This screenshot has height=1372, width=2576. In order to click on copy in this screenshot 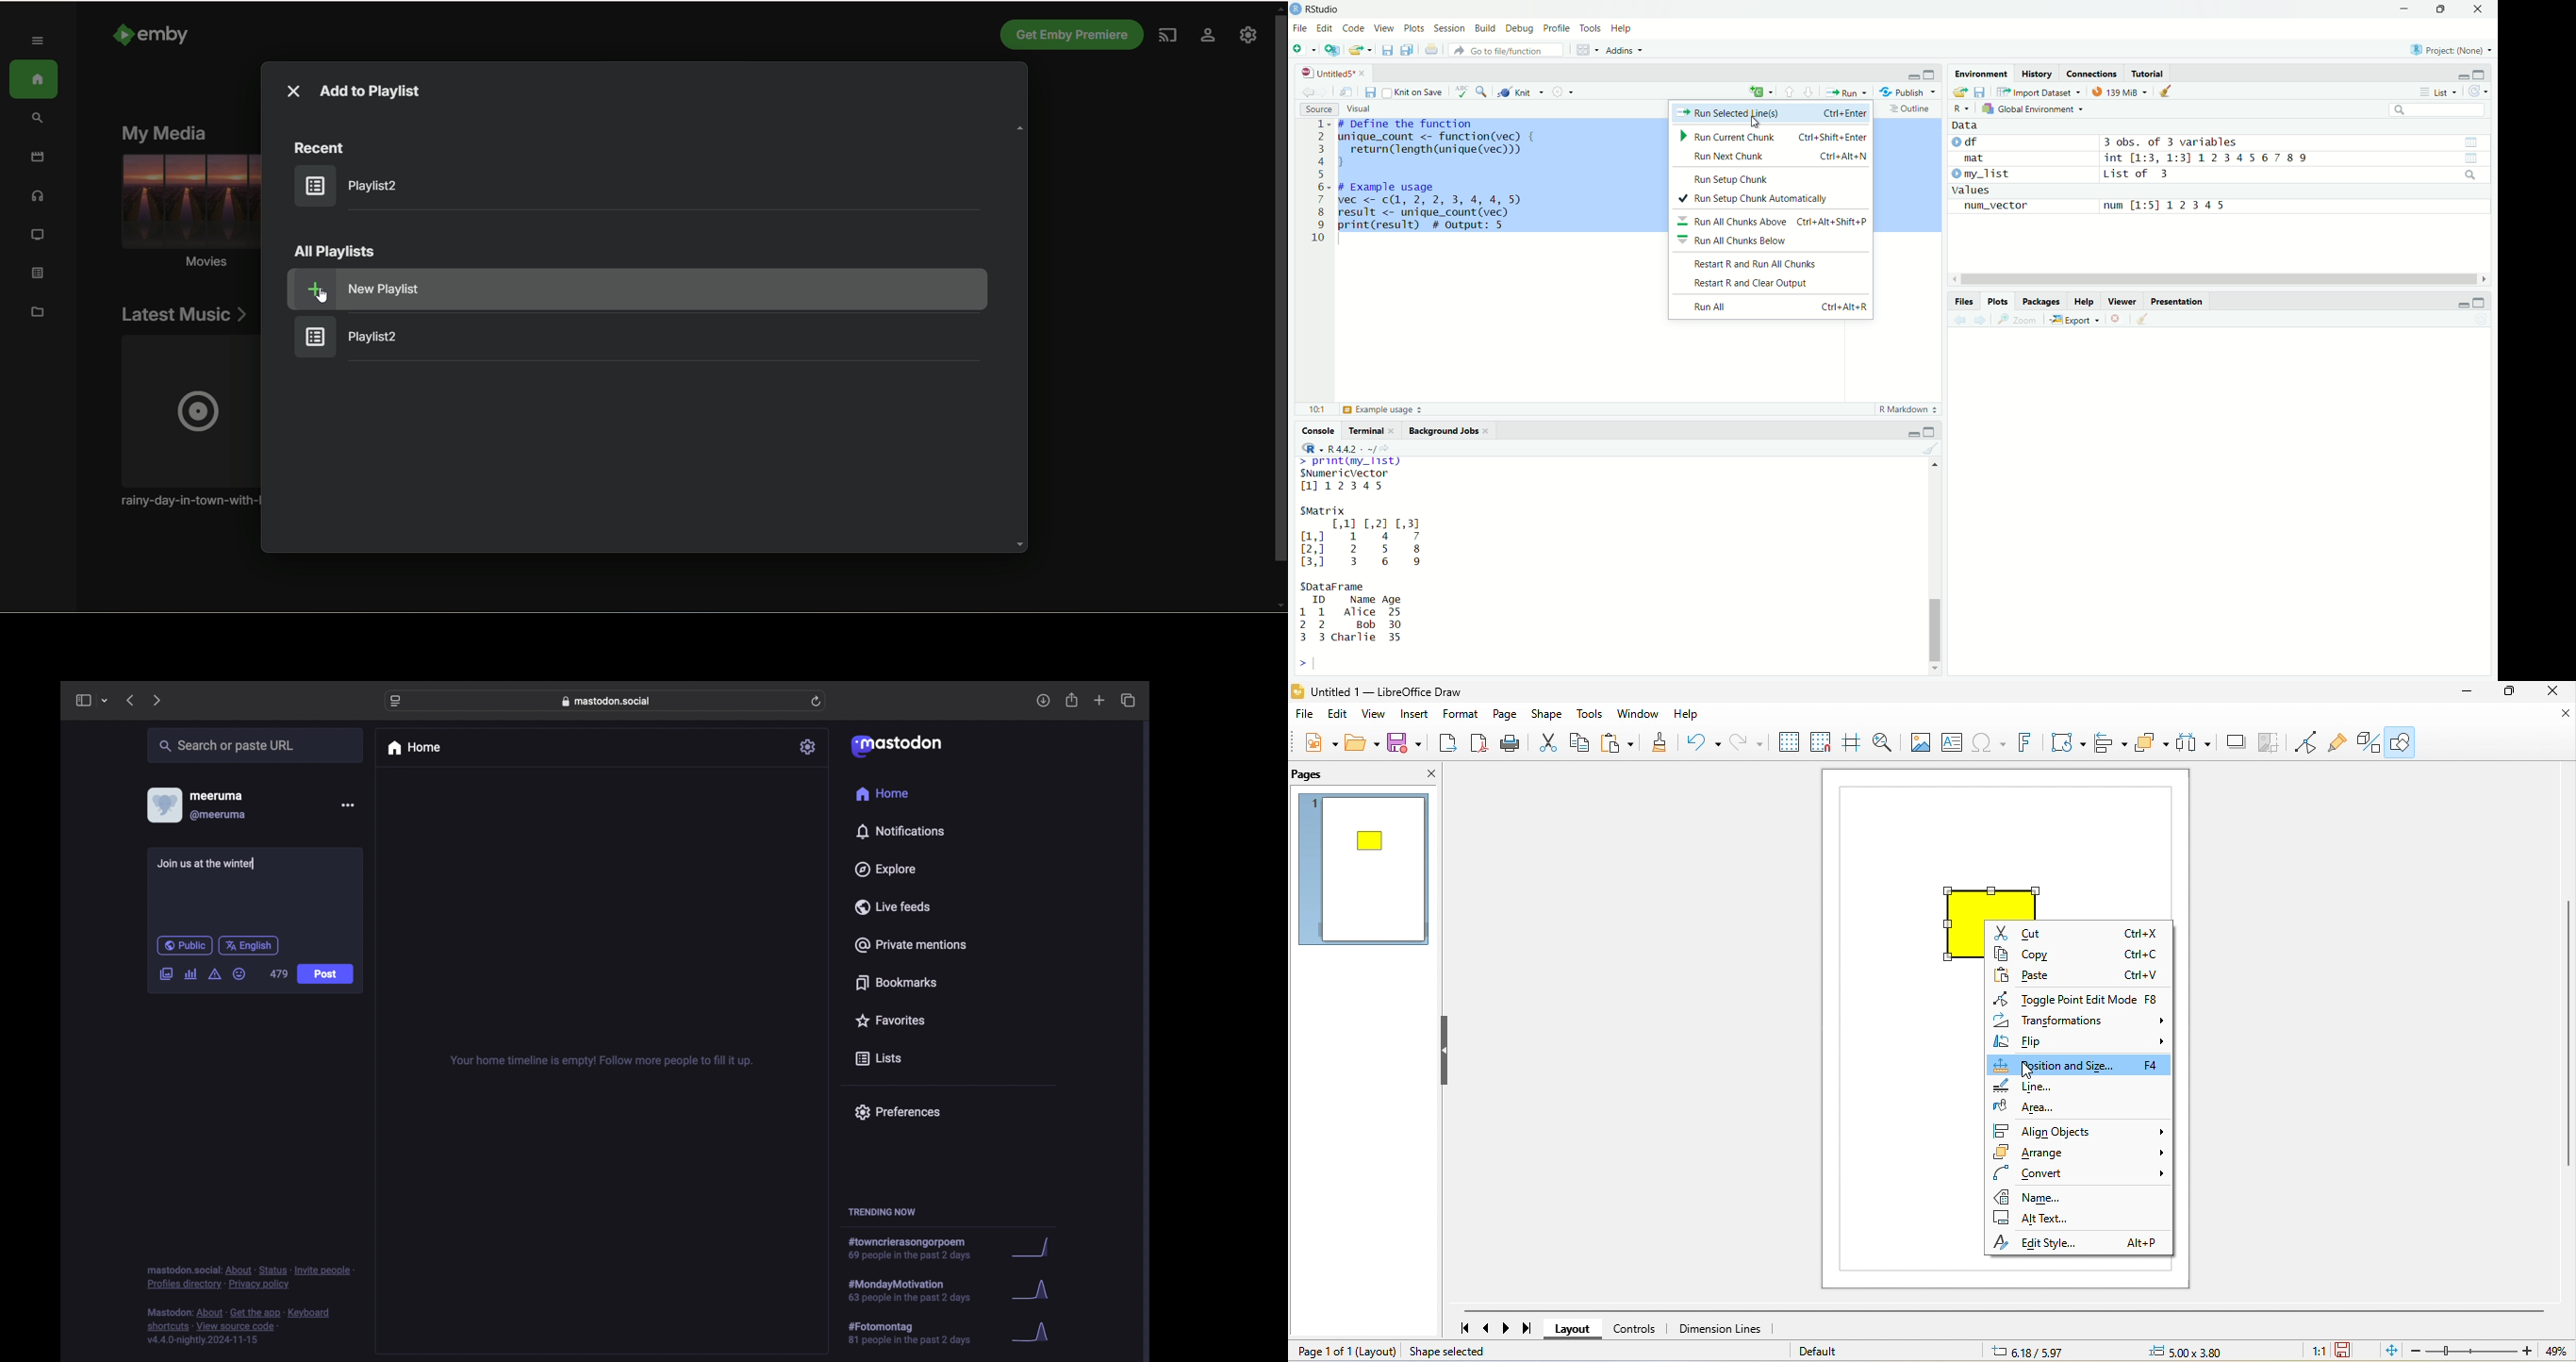, I will do `click(1585, 741)`.